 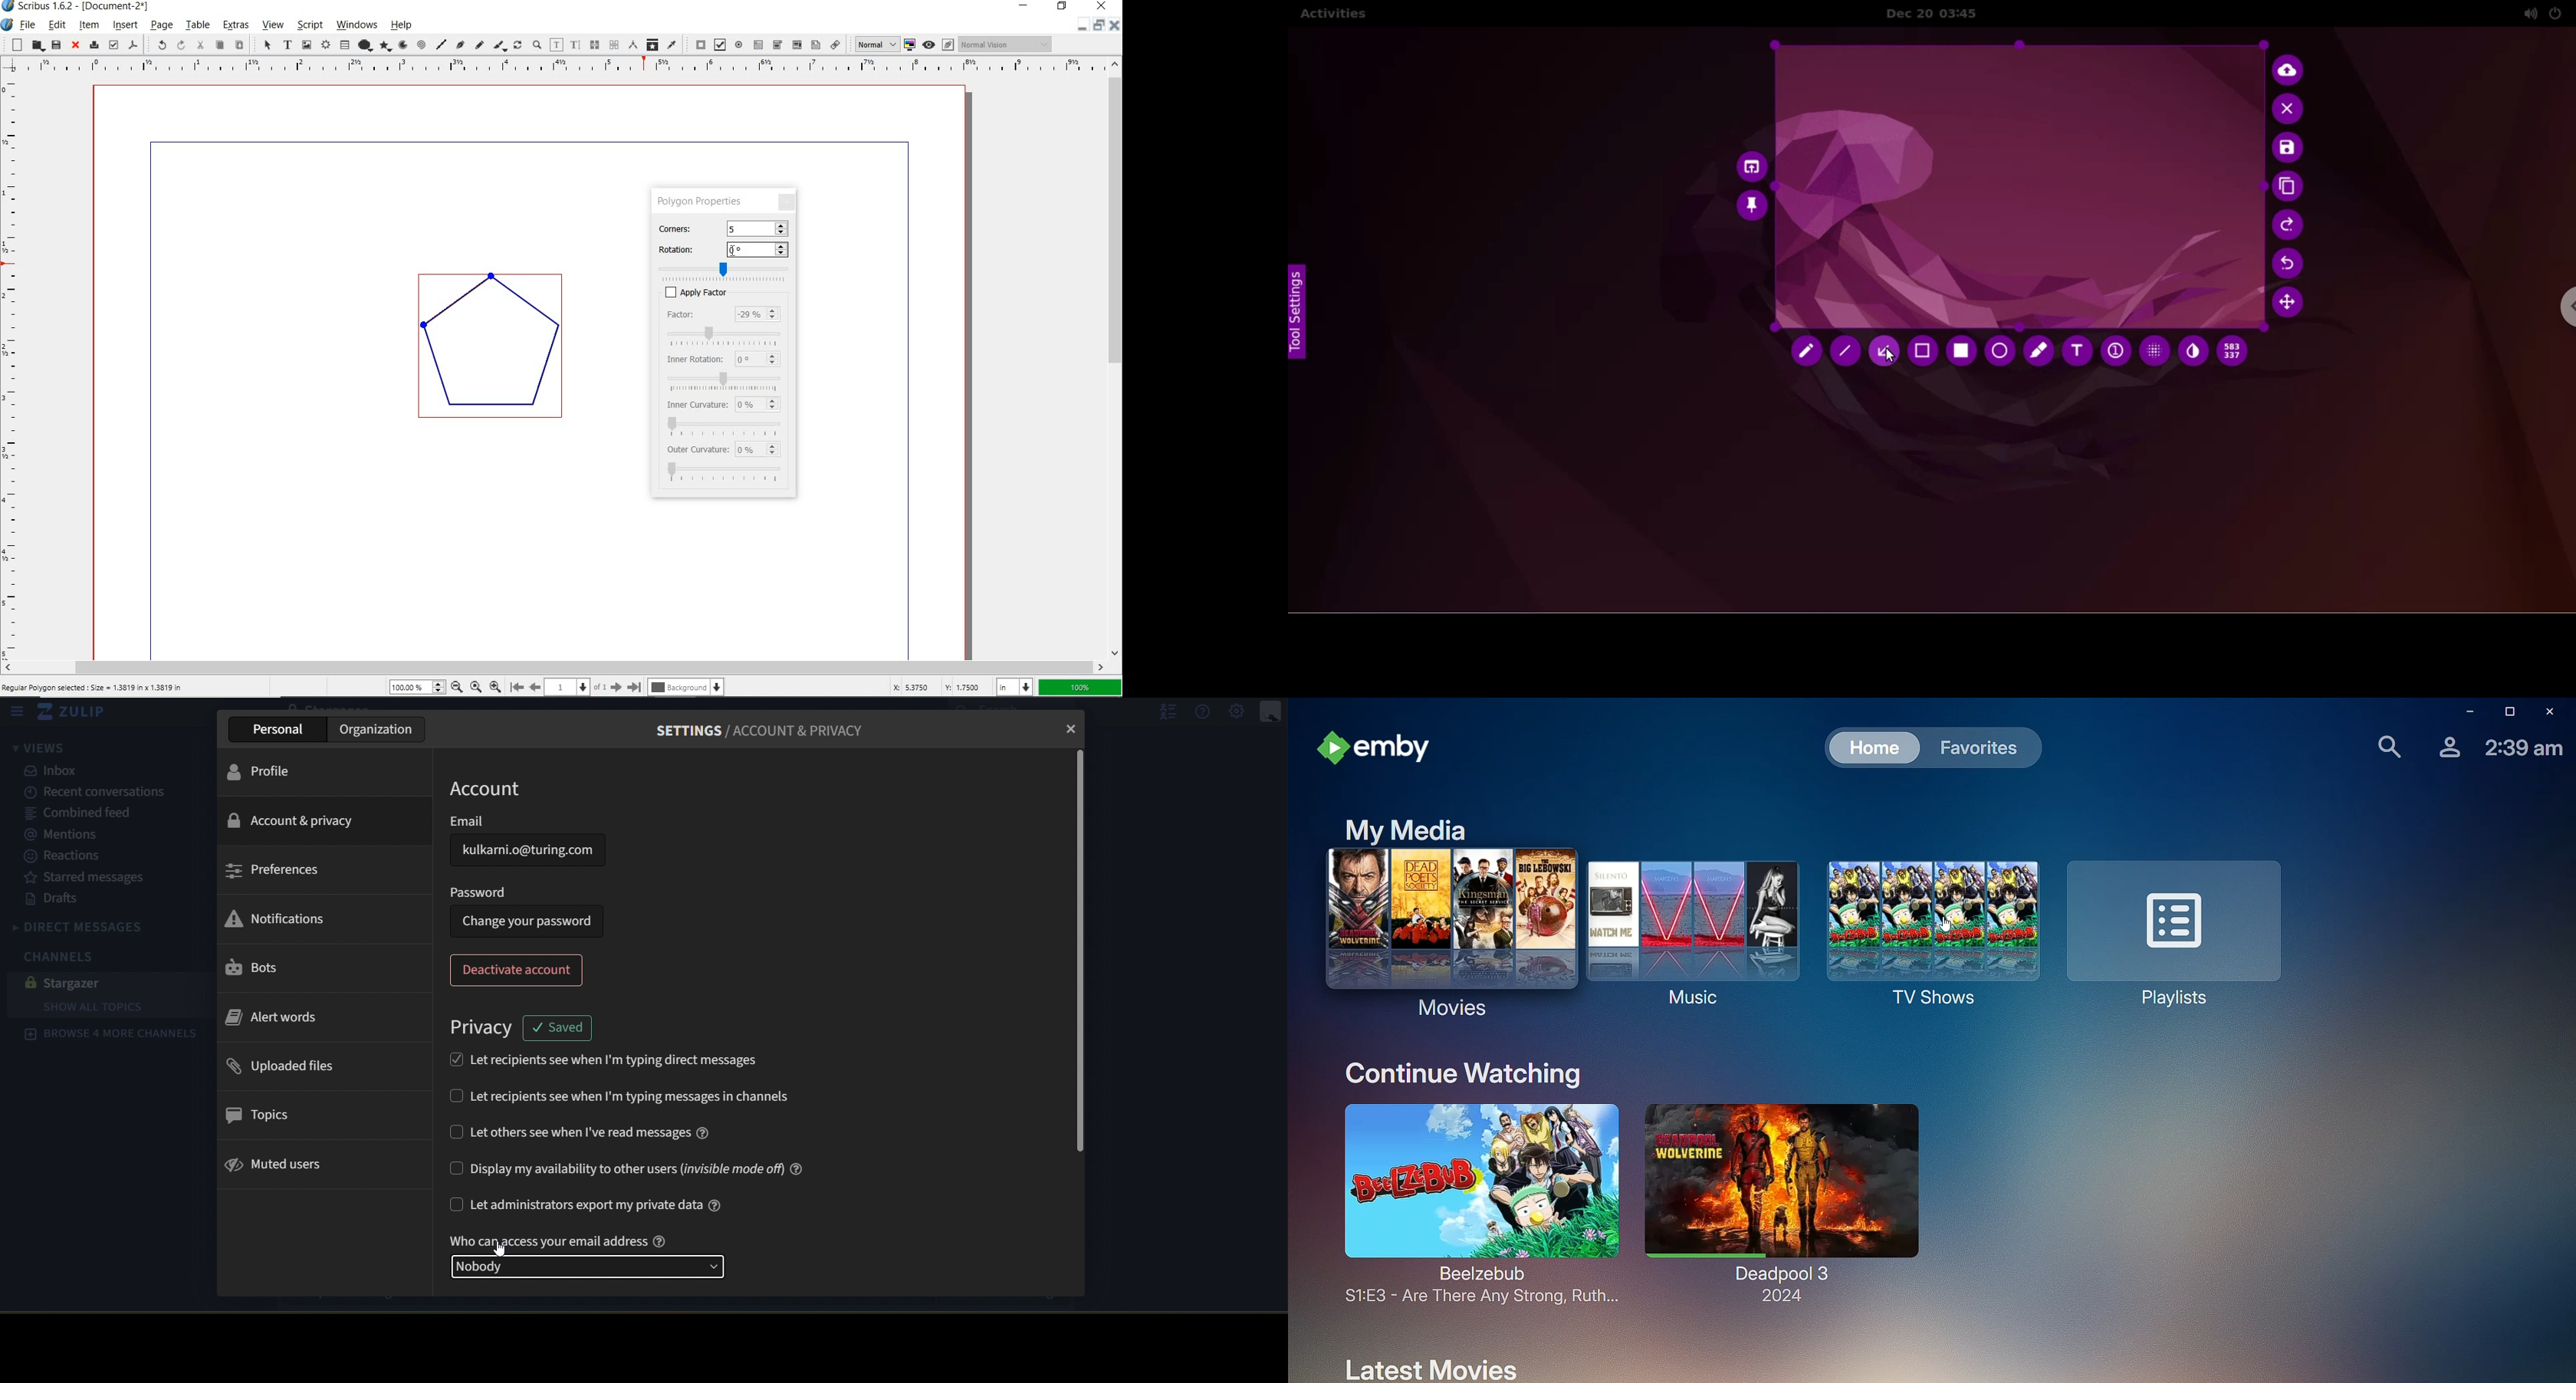 What do you see at coordinates (757, 359) in the screenshot?
I see `inner rotation input` at bounding box center [757, 359].